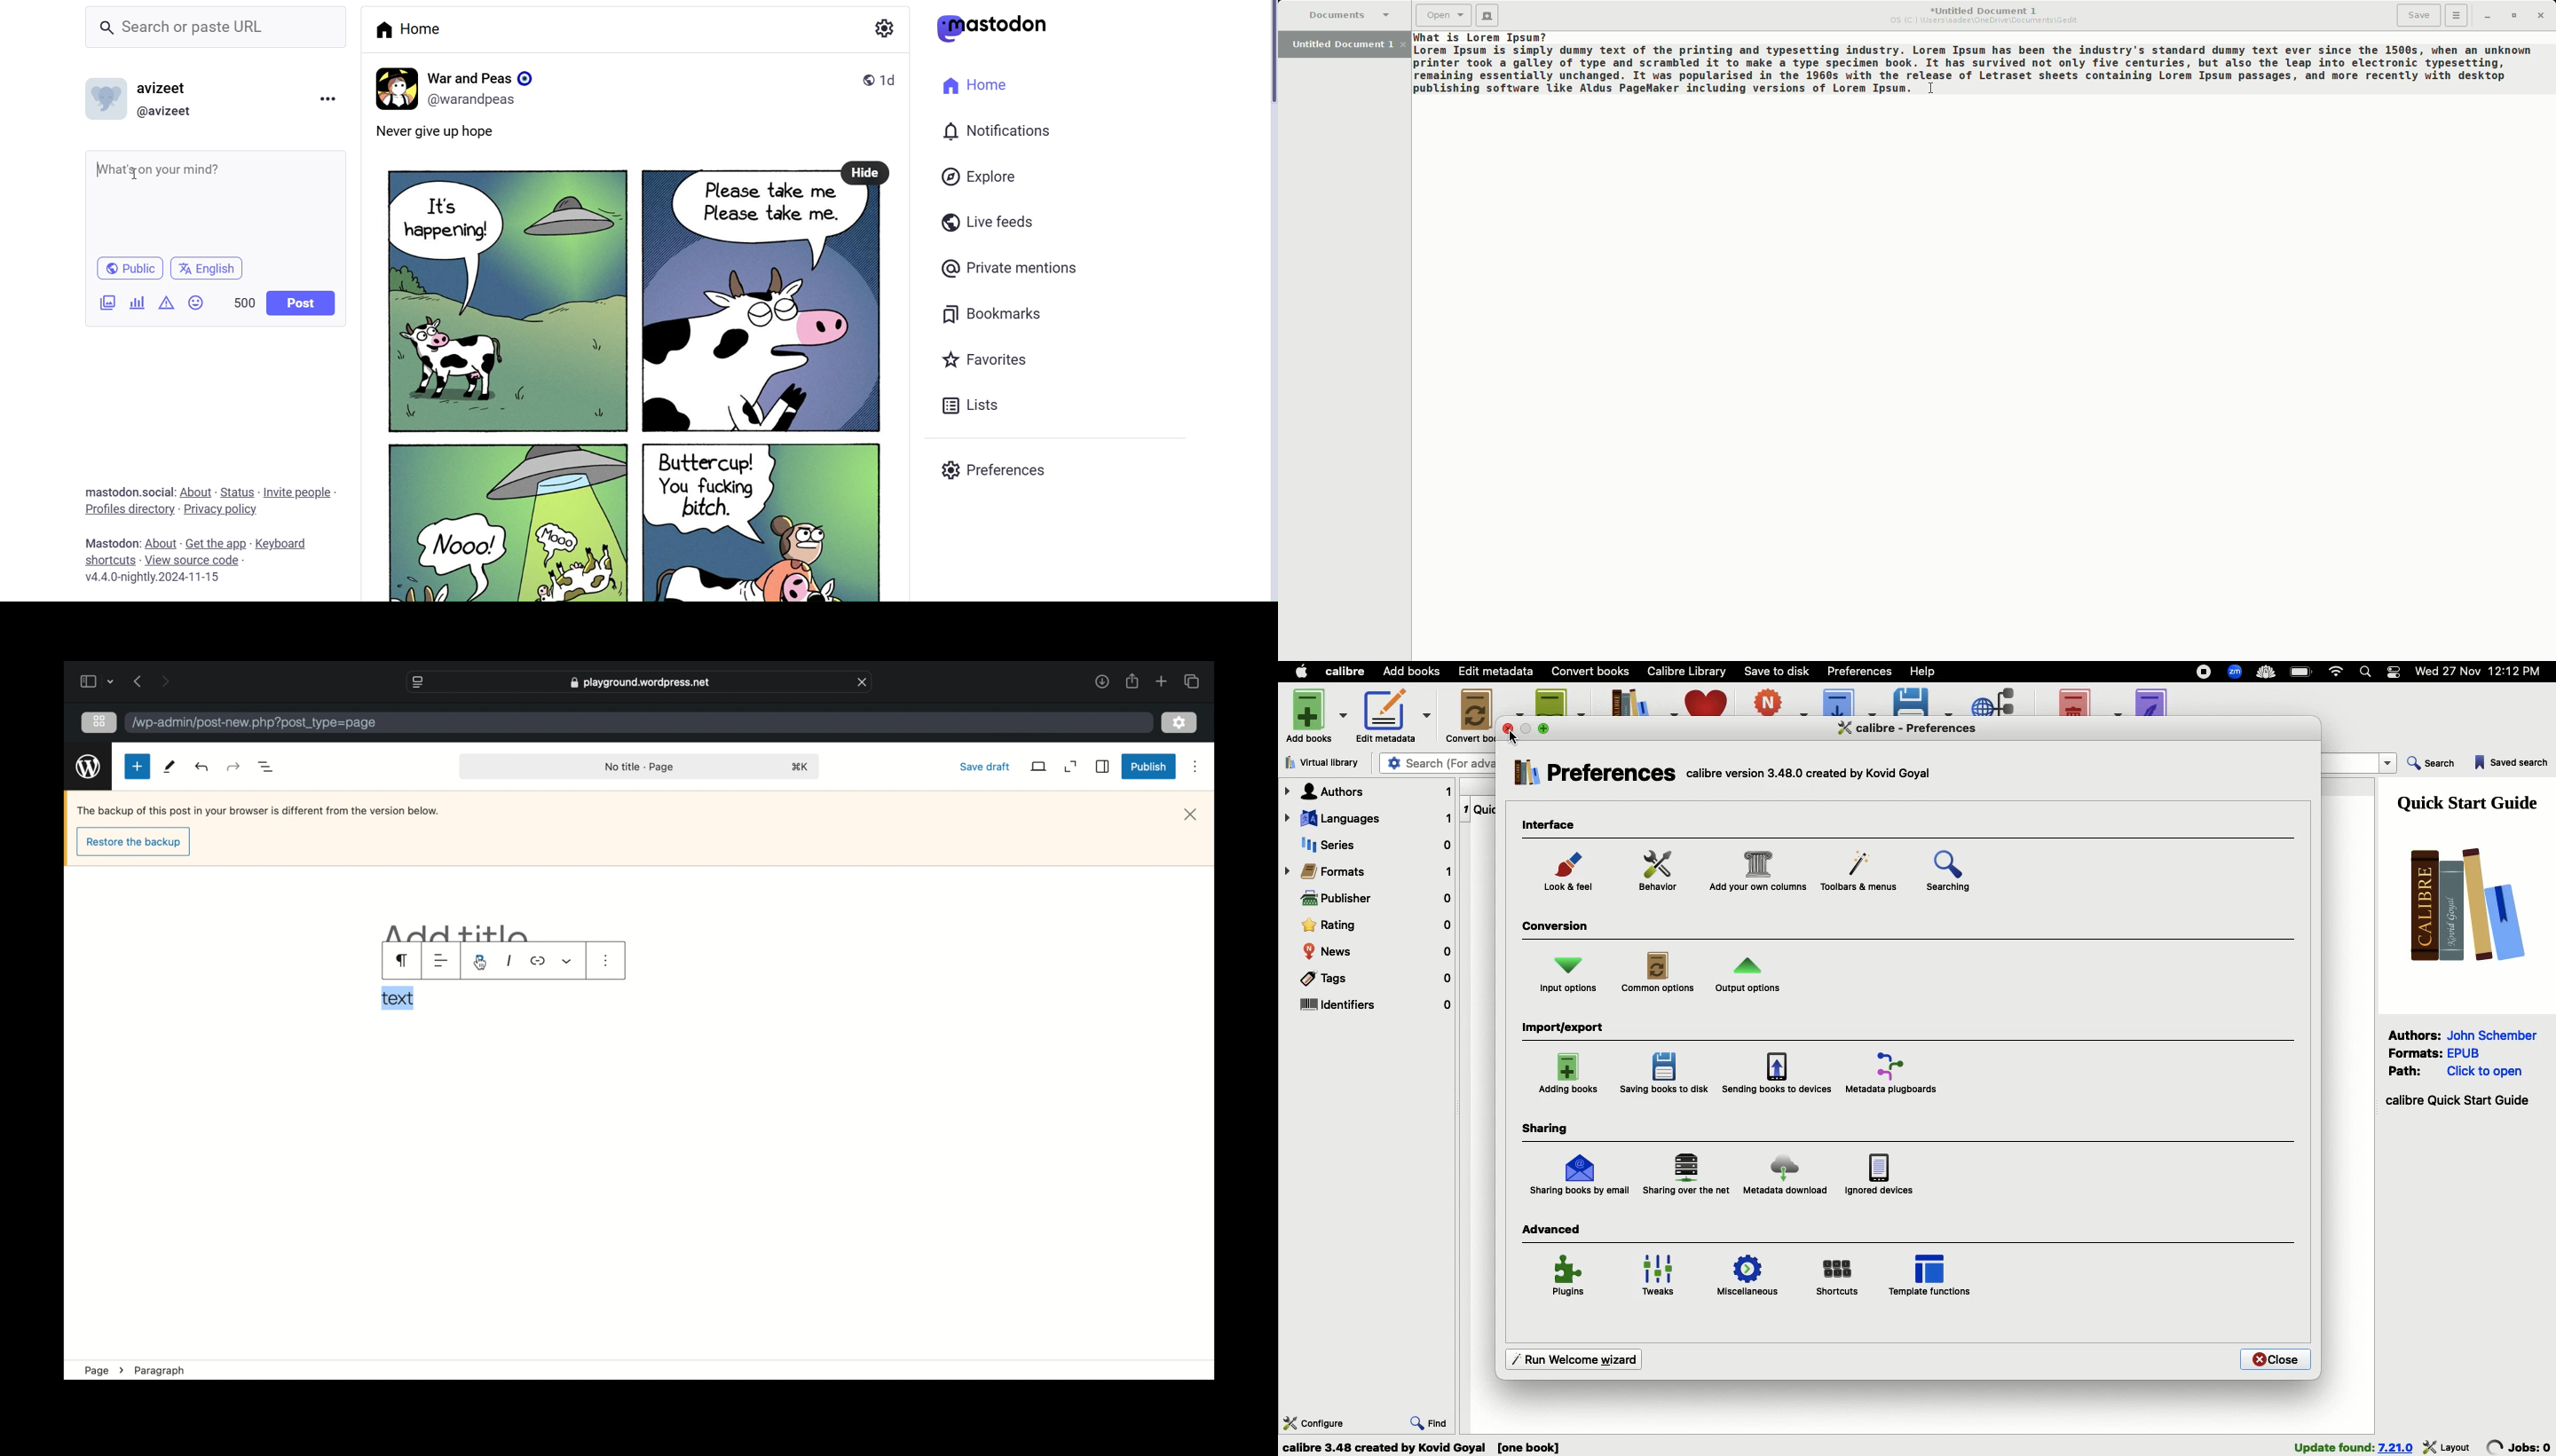 The height and width of the screenshot is (1456, 2576). I want to click on Preferences, so click(1913, 728).